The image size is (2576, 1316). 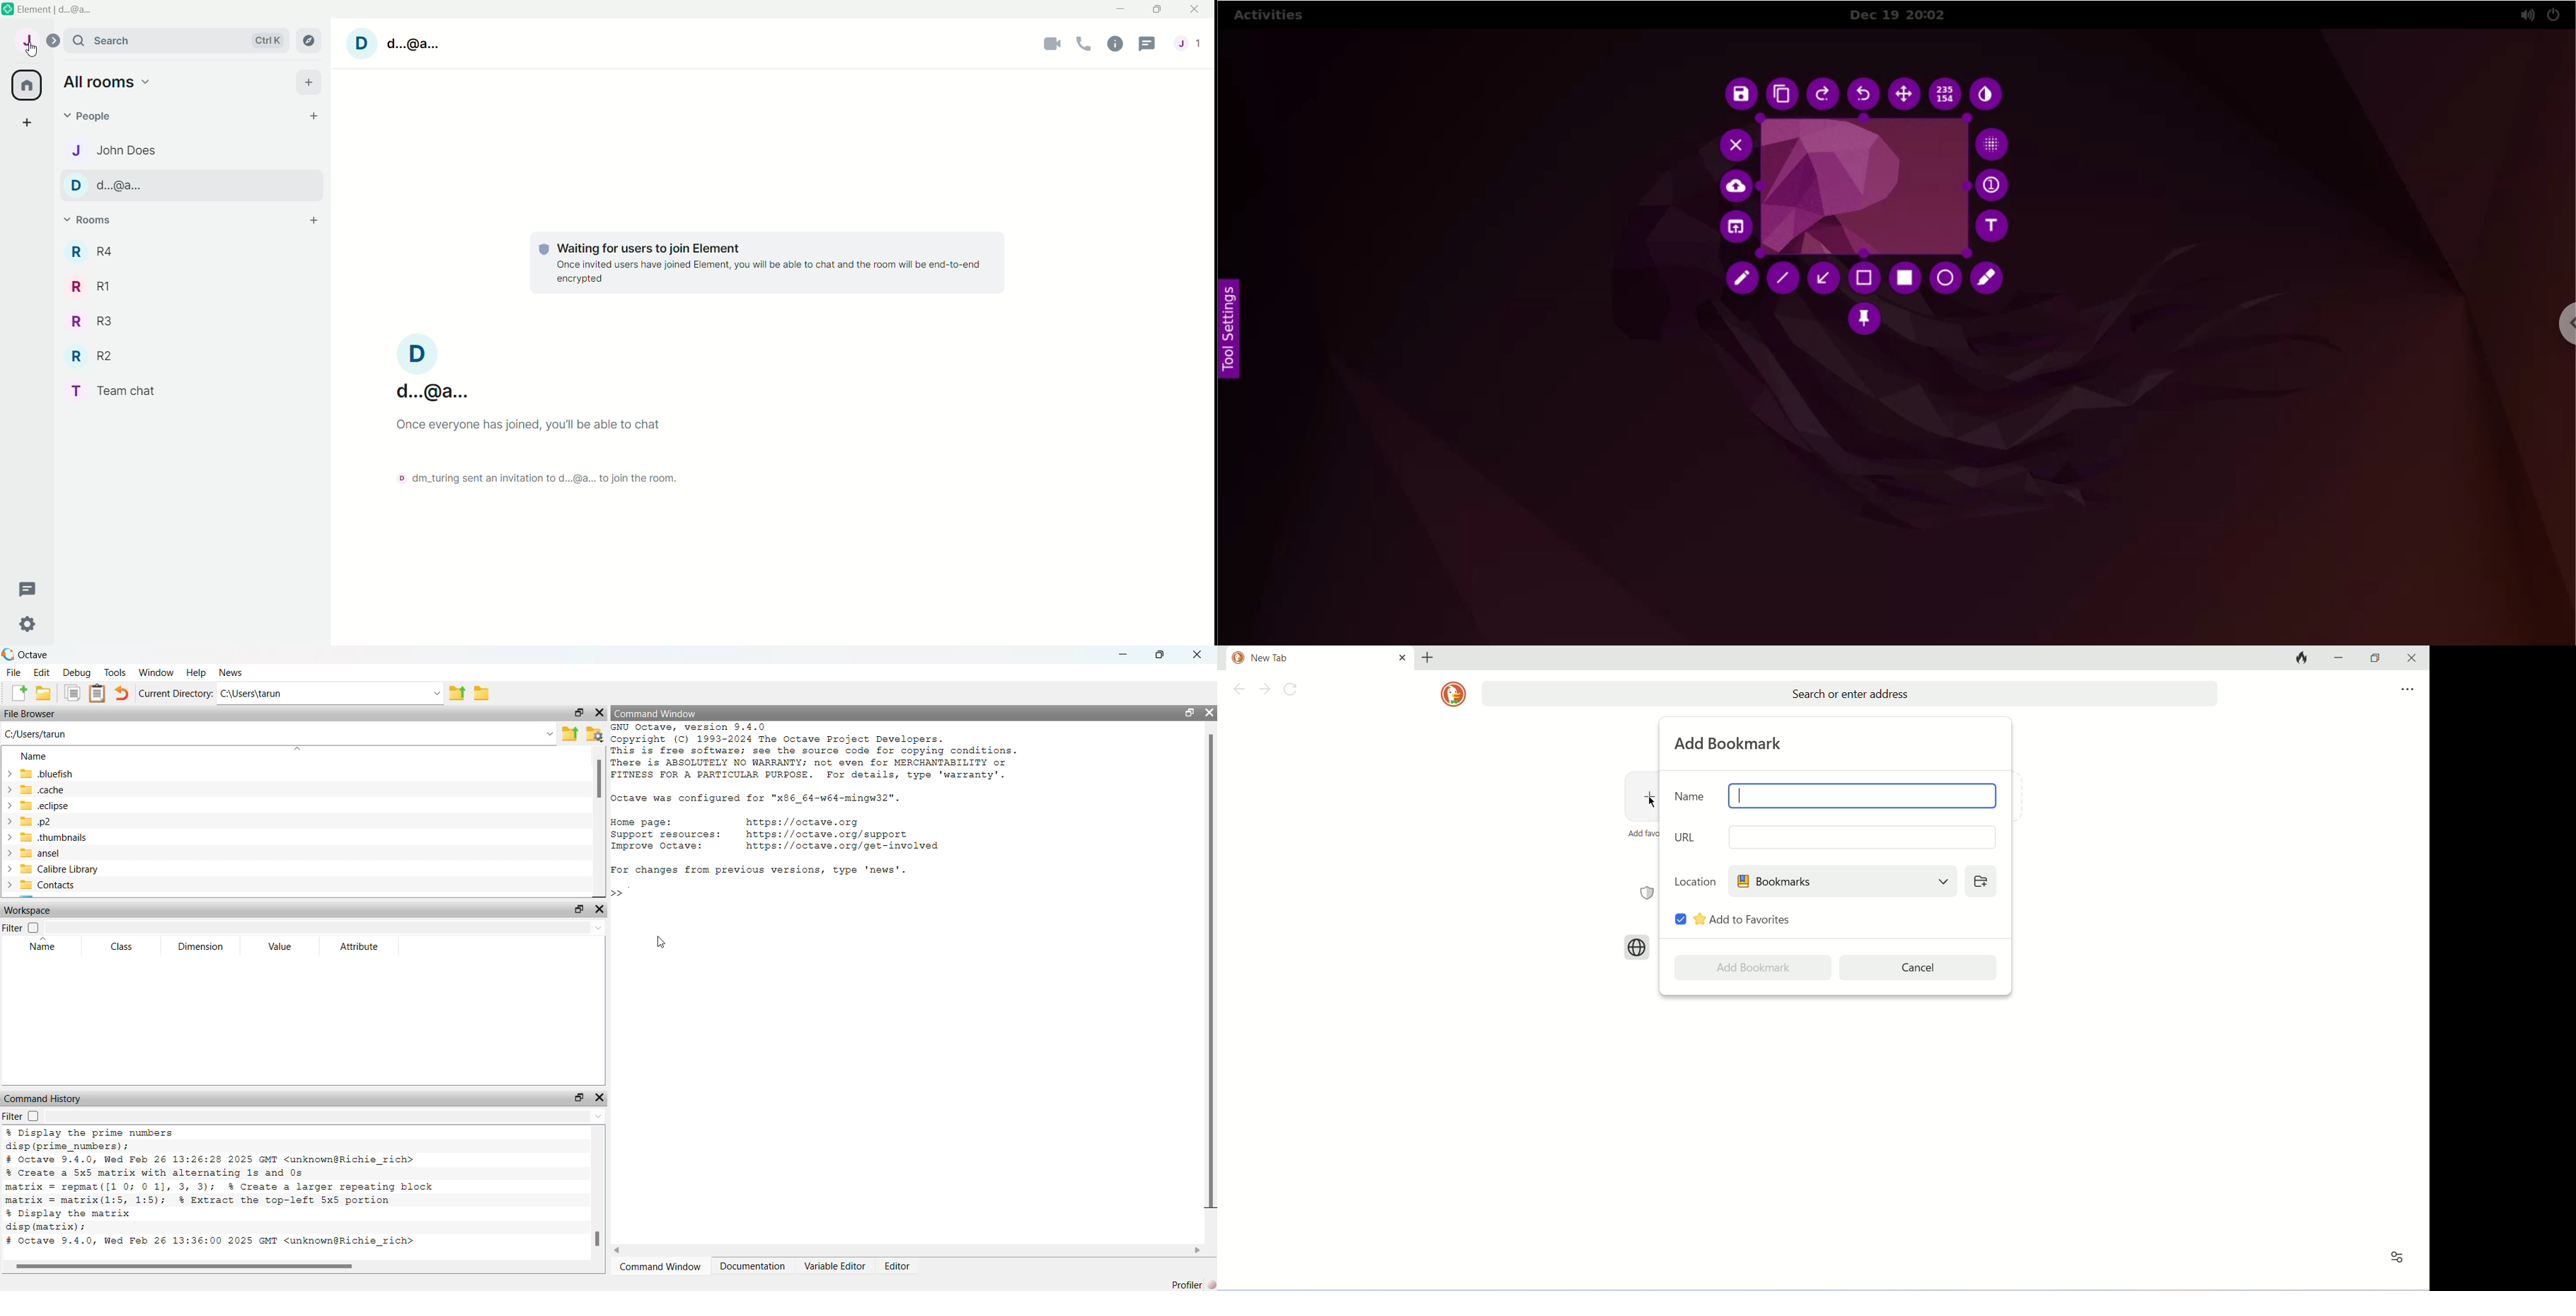 I want to click on tools, so click(x=116, y=671).